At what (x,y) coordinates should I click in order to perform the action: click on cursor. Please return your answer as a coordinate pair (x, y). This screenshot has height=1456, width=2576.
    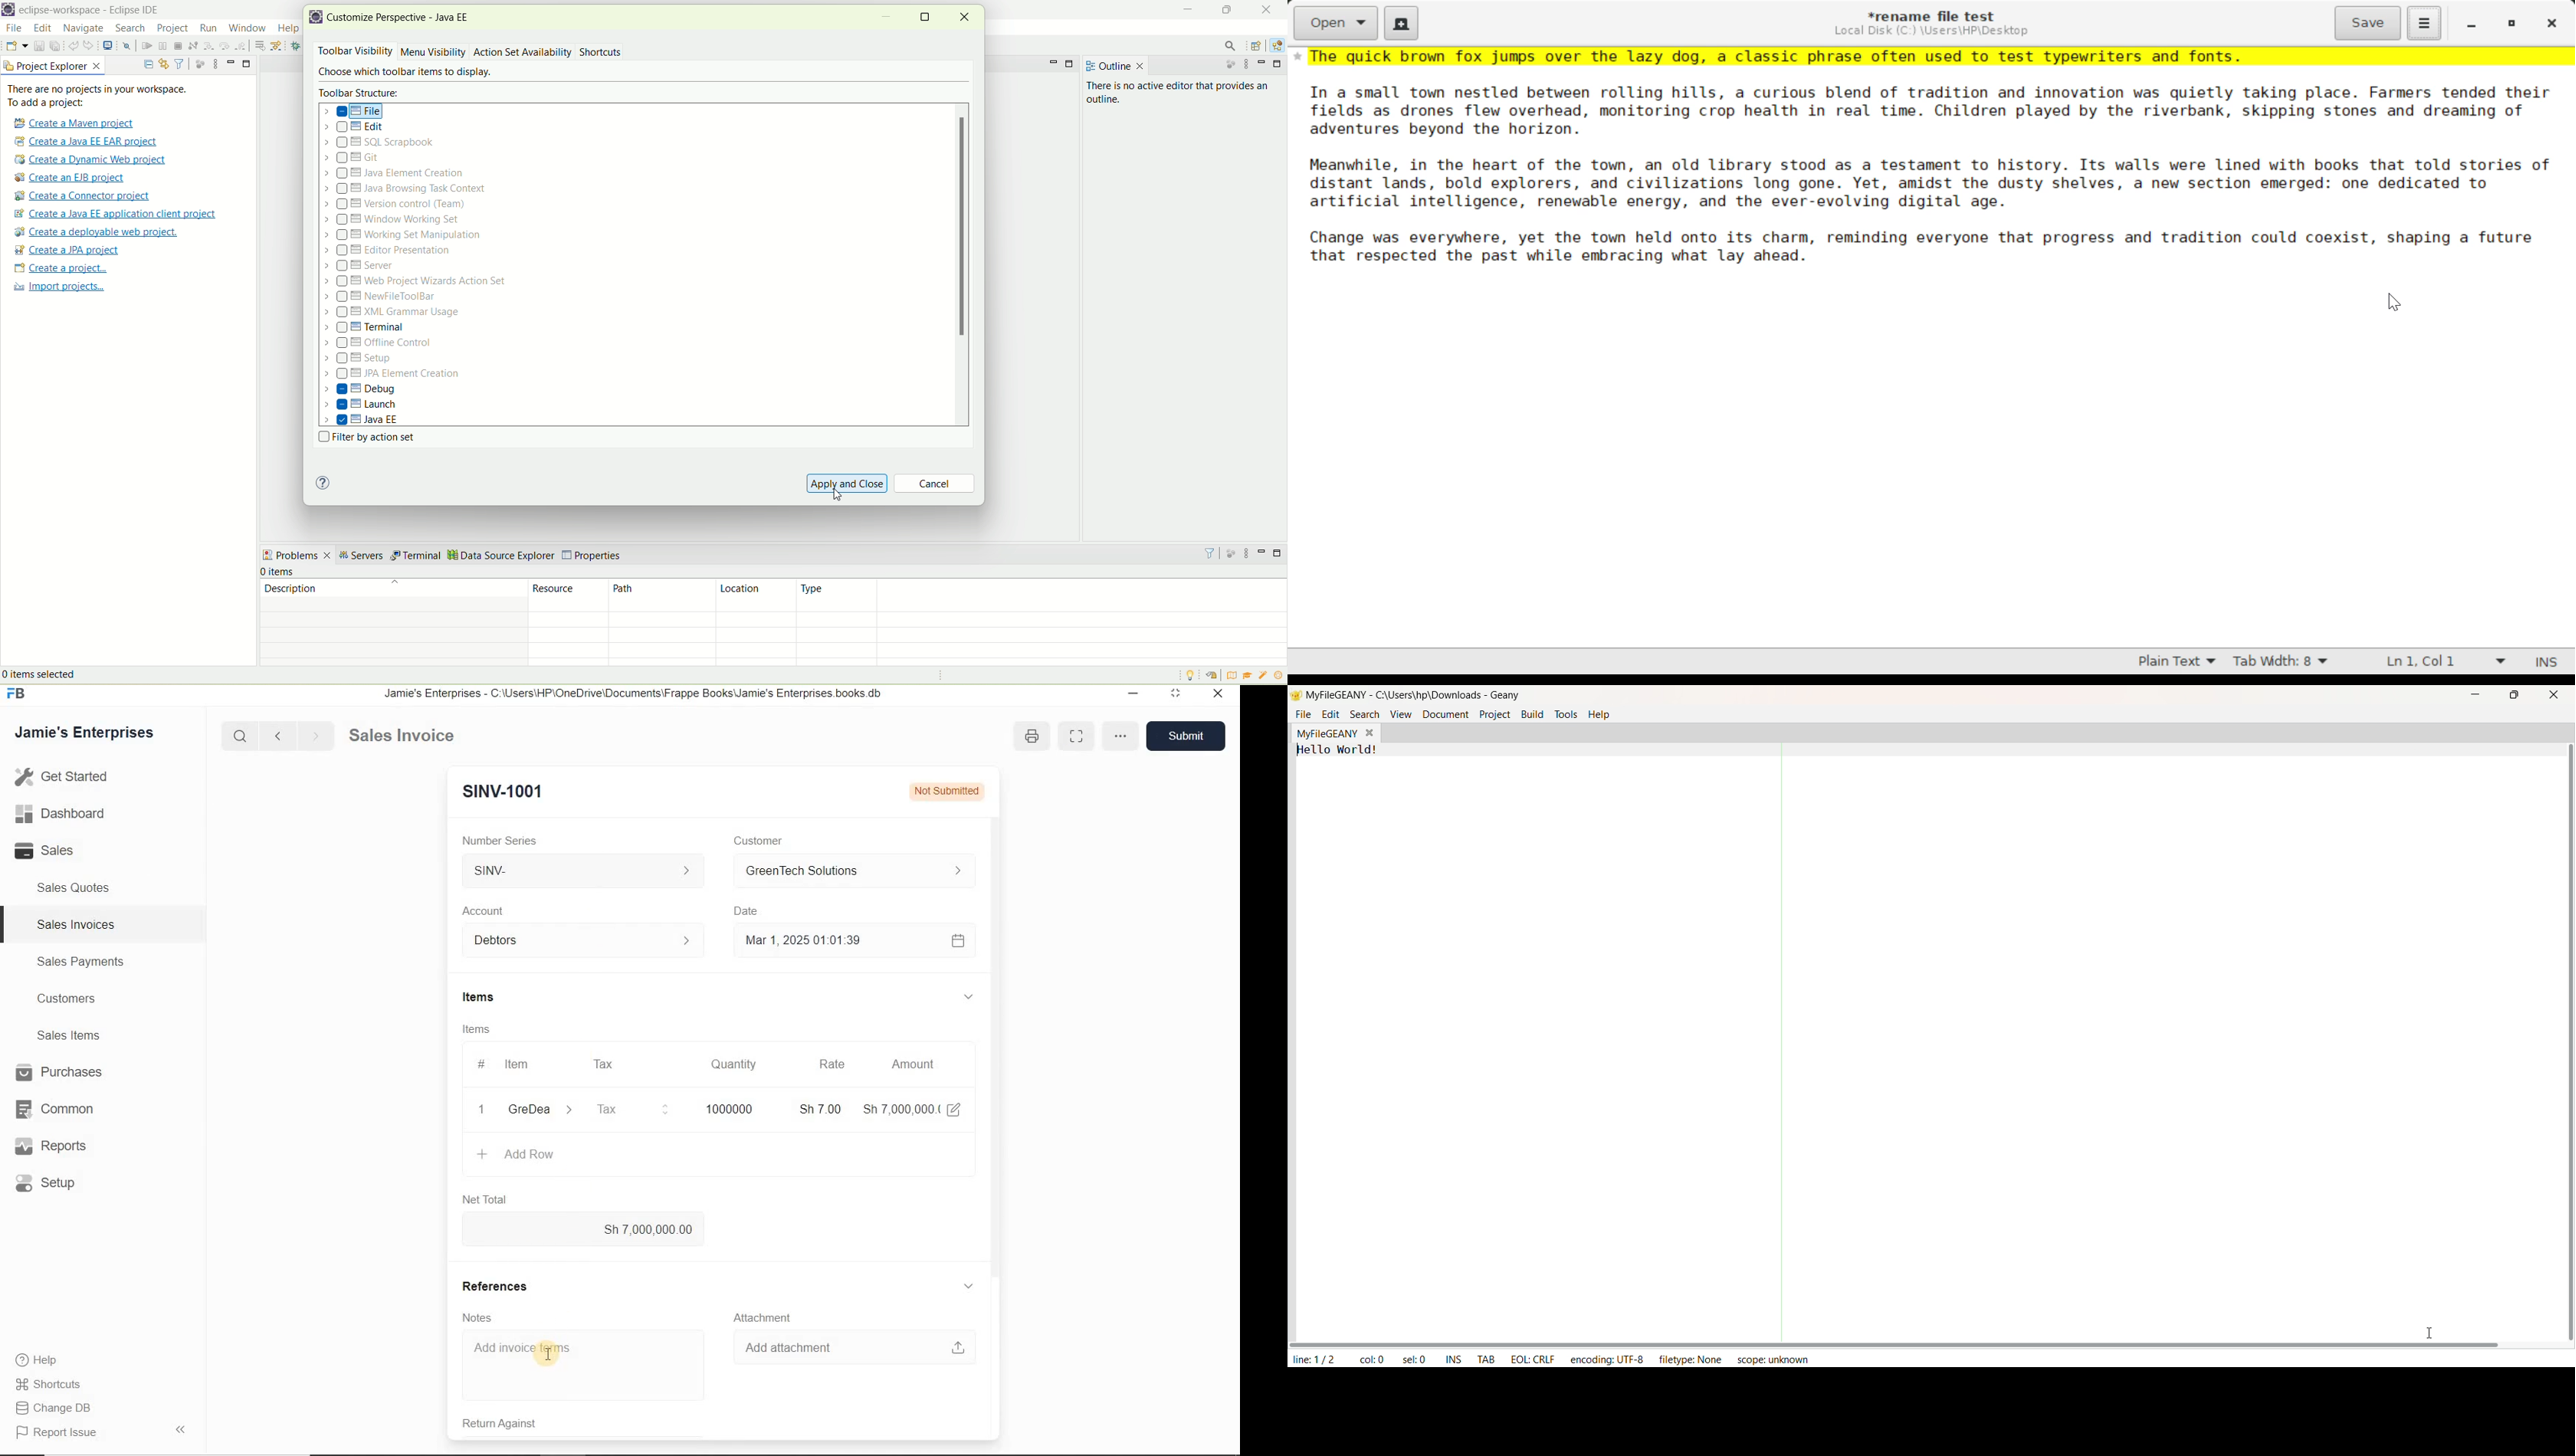
    Looking at the image, I should click on (1303, 722).